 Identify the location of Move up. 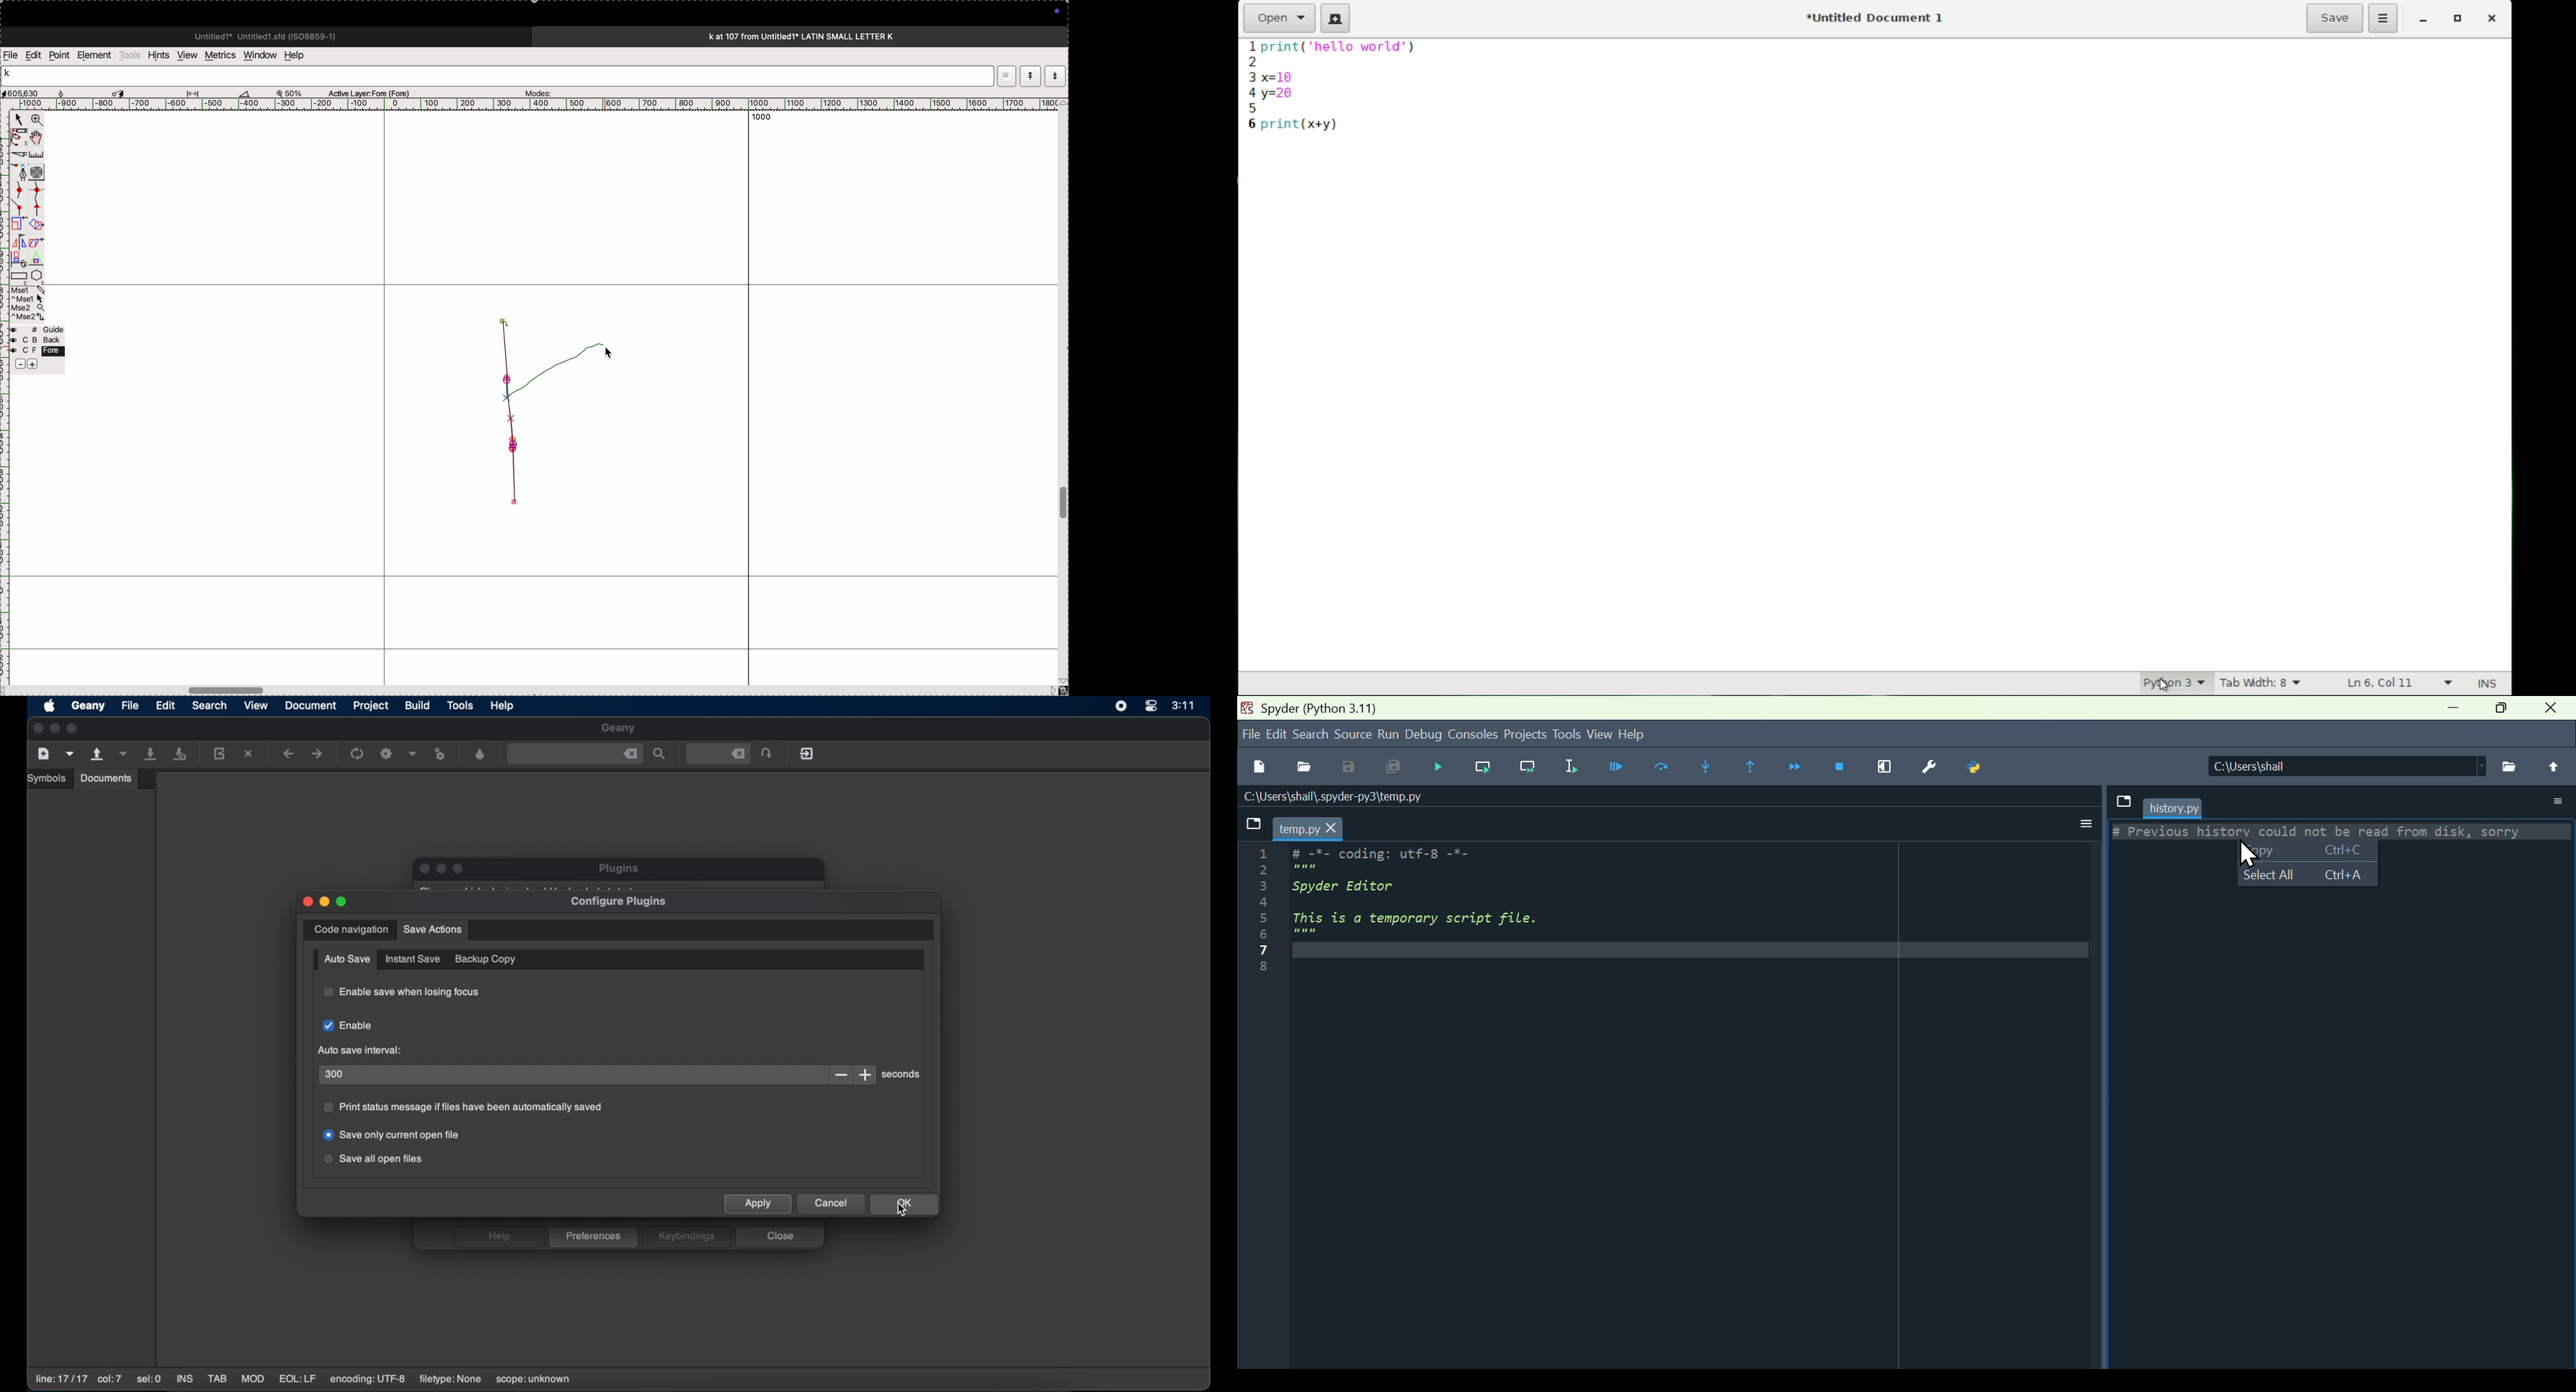
(2553, 766).